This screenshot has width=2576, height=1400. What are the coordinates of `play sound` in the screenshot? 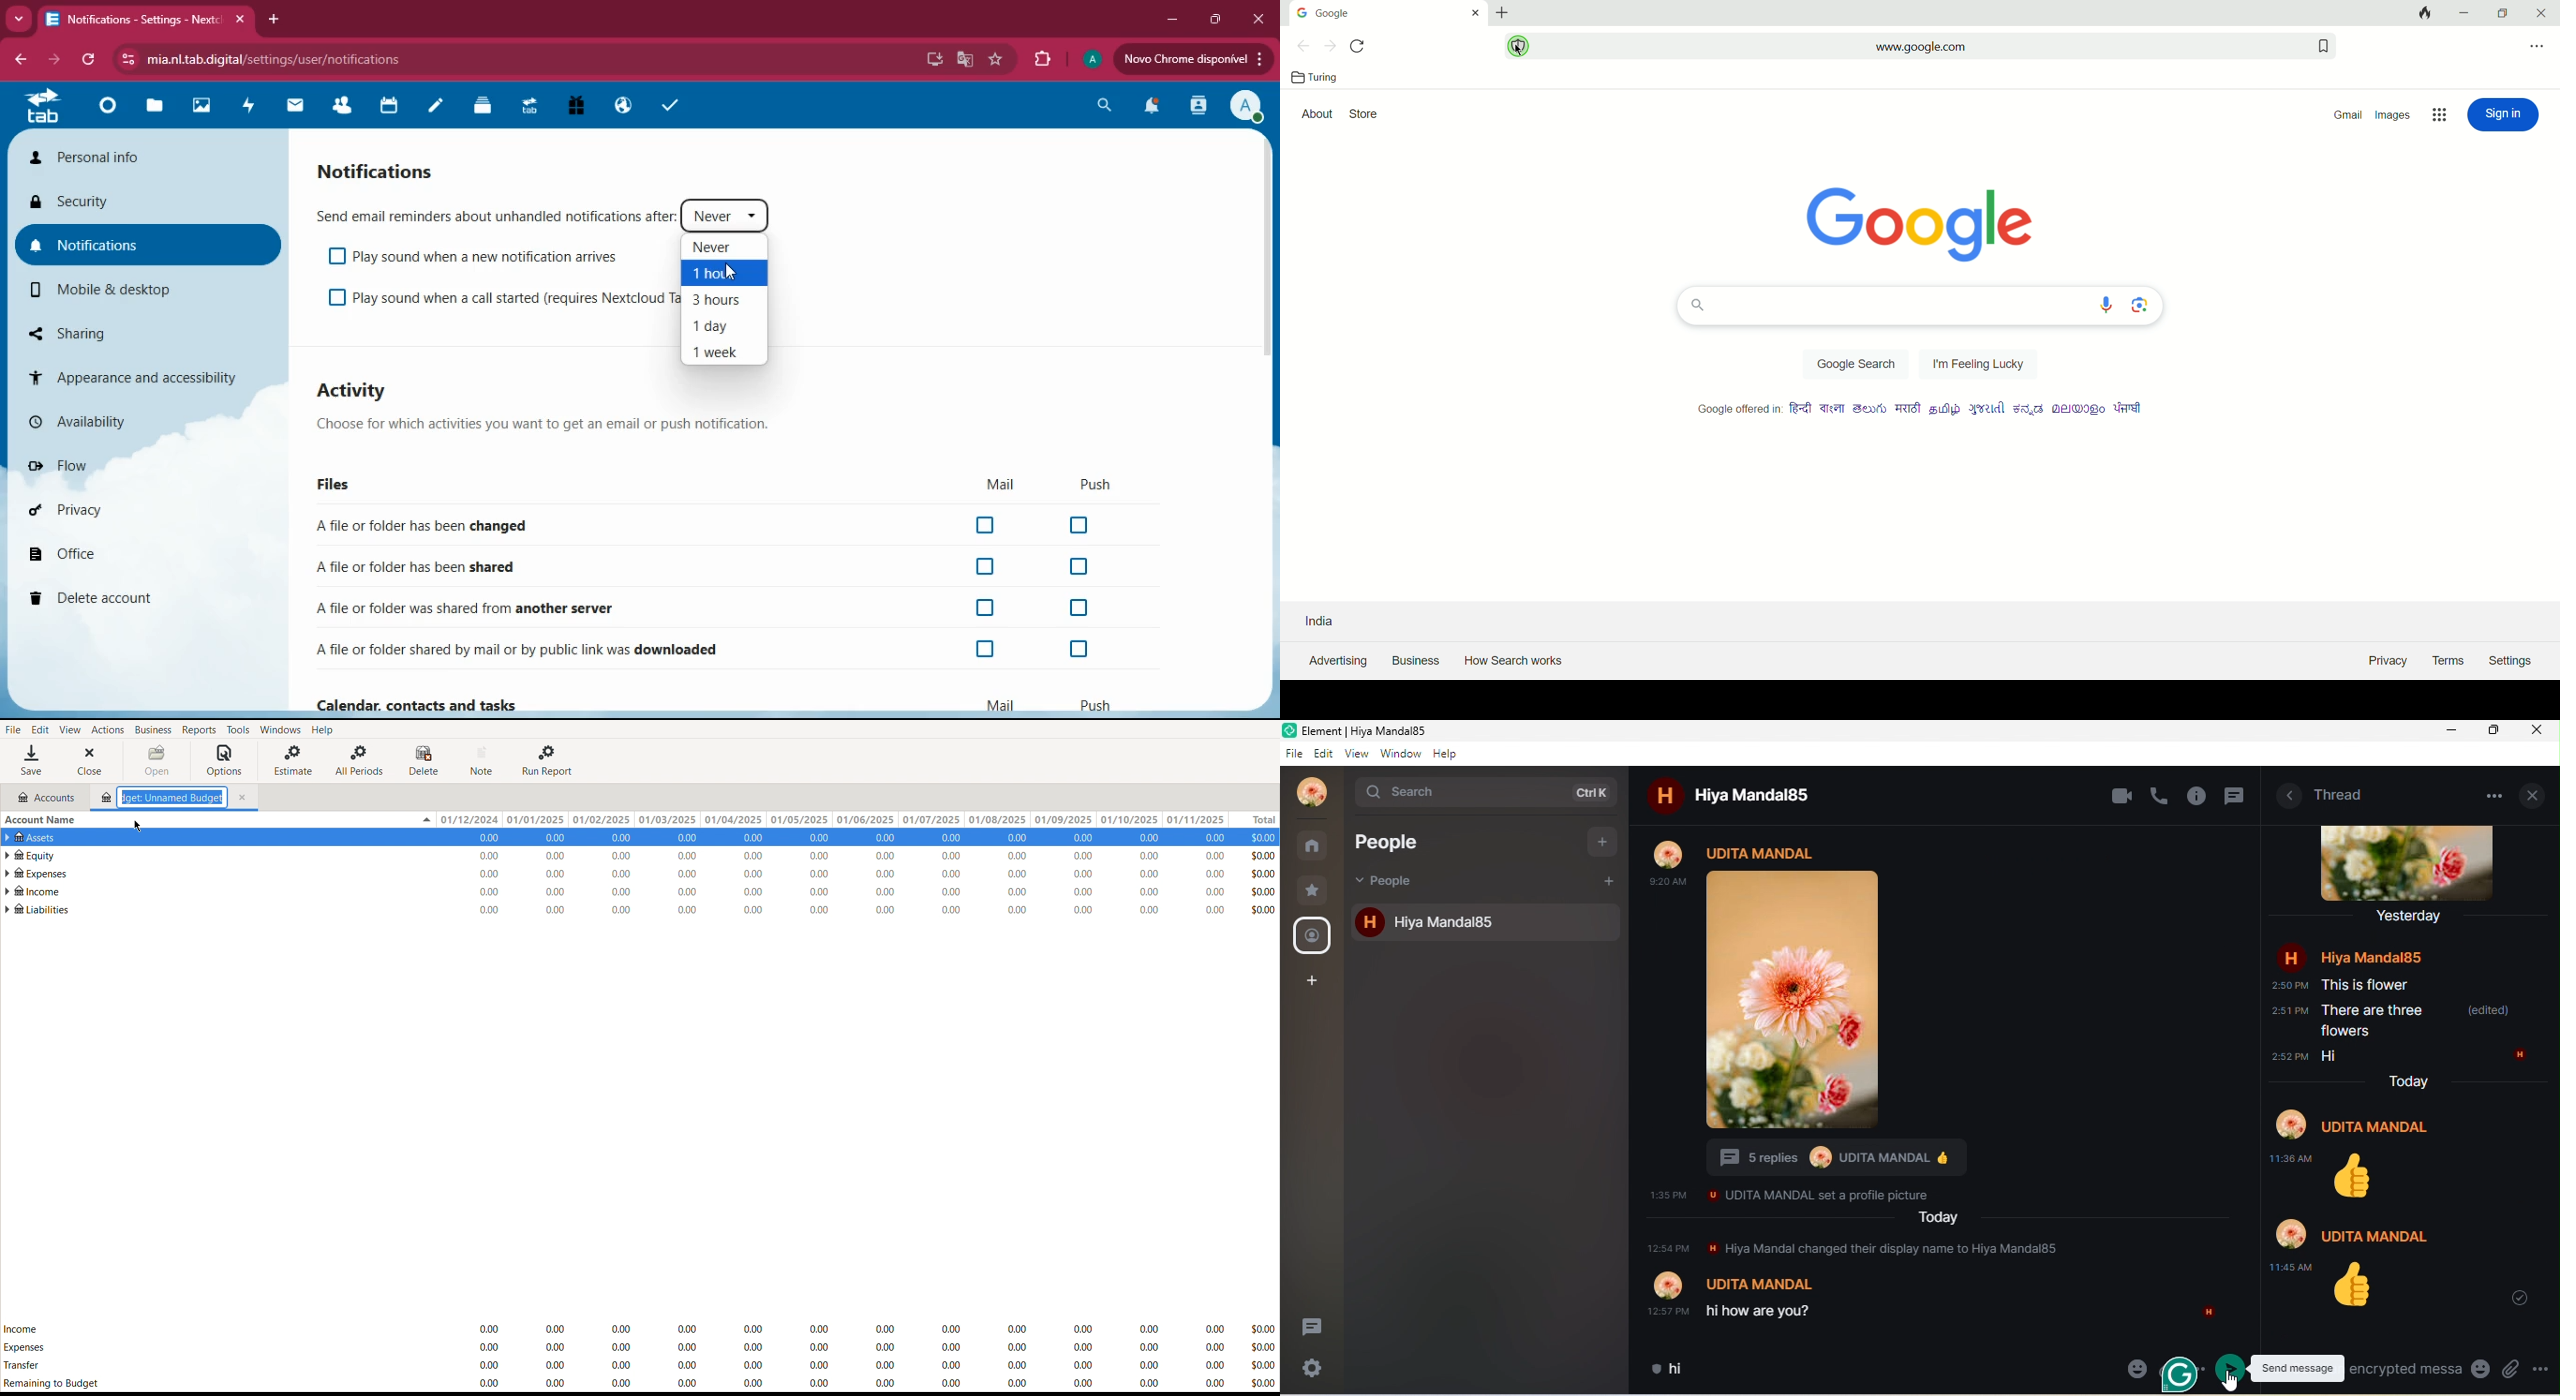 It's located at (518, 301).